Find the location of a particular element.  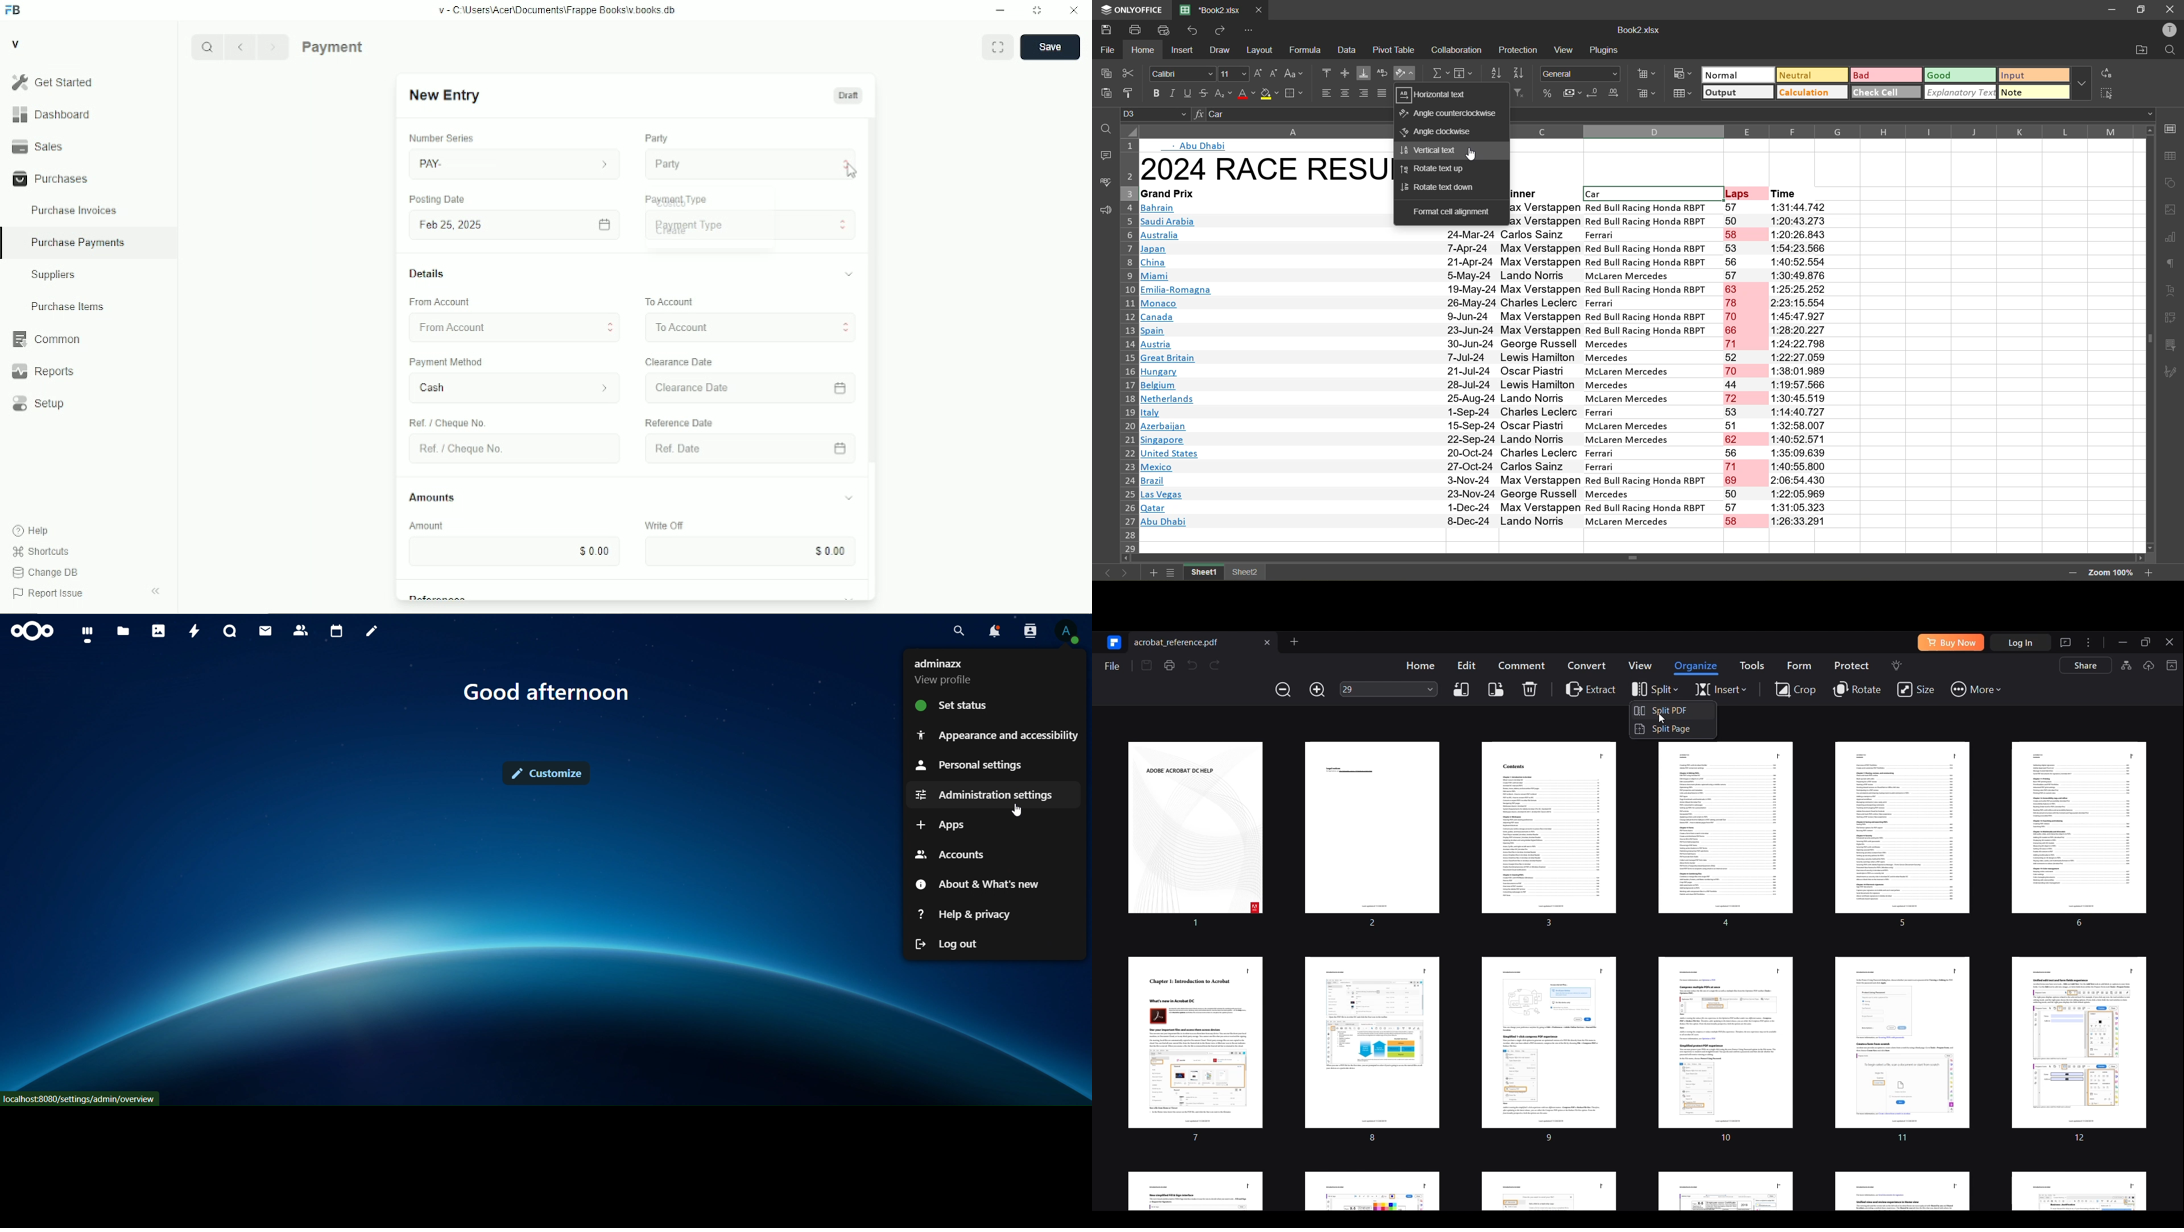

calculation is located at coordinates (1813, 93).